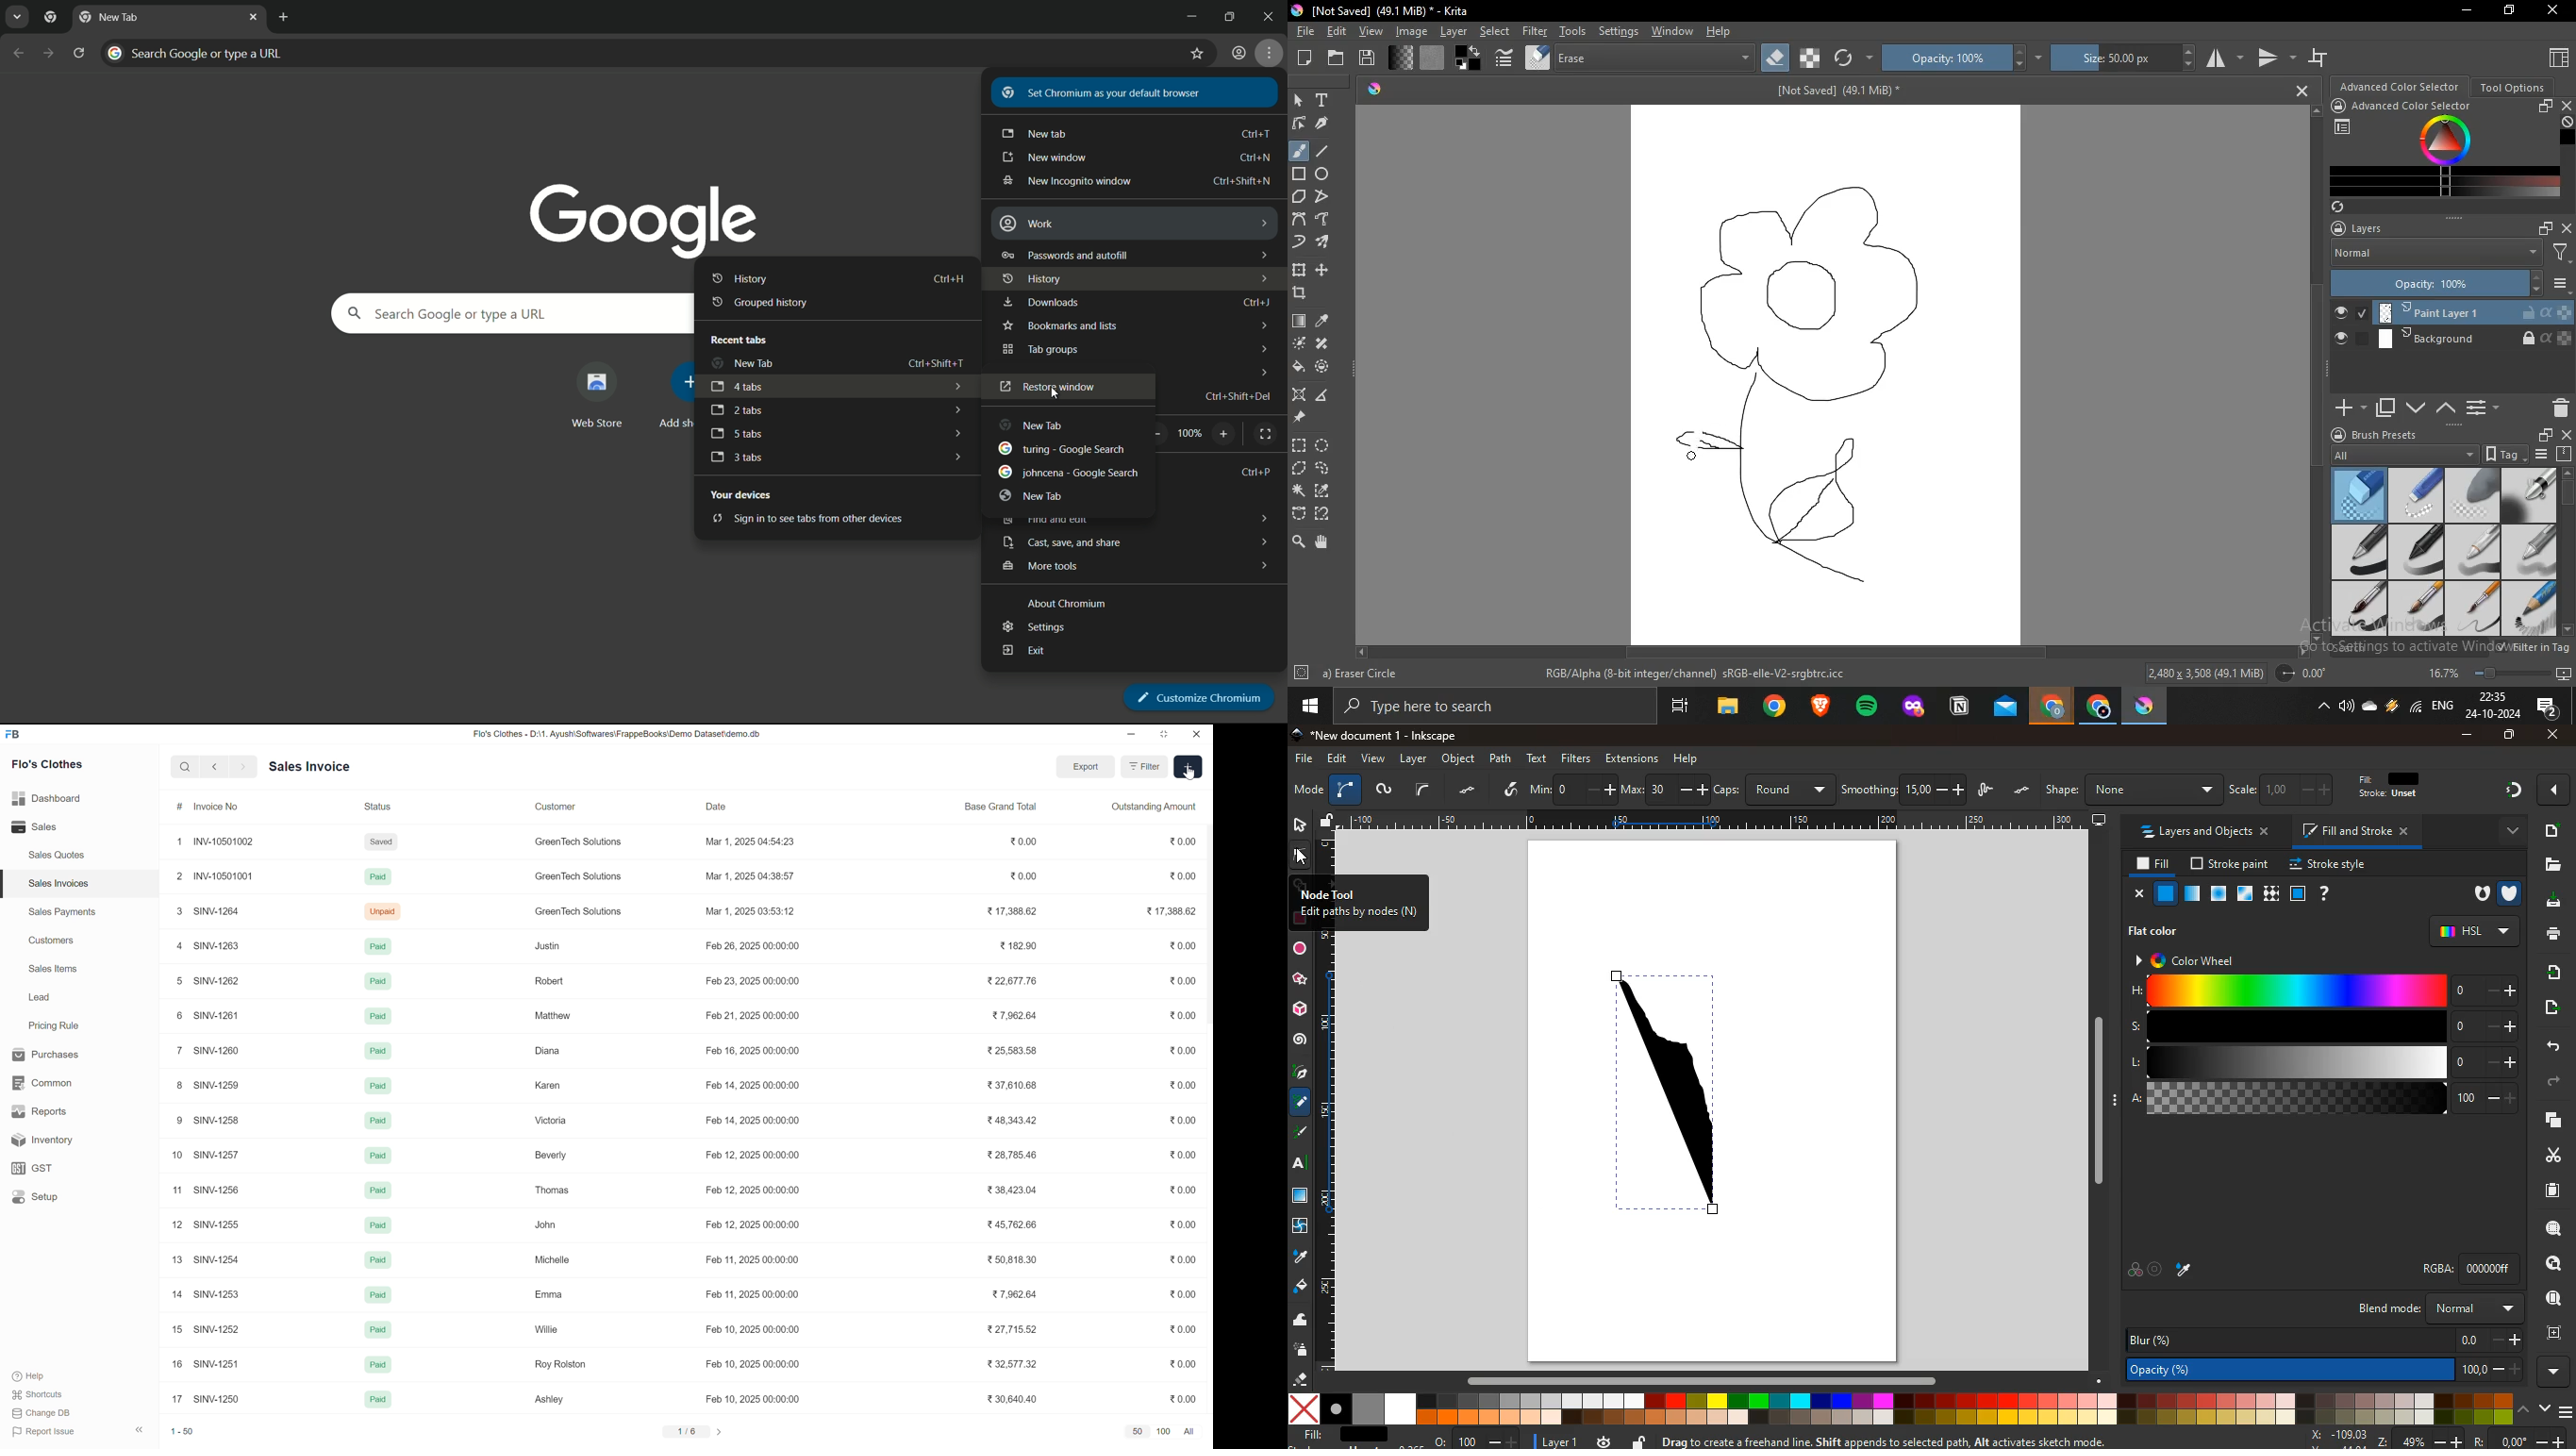  I want to click on draw, so click(1383, 789).